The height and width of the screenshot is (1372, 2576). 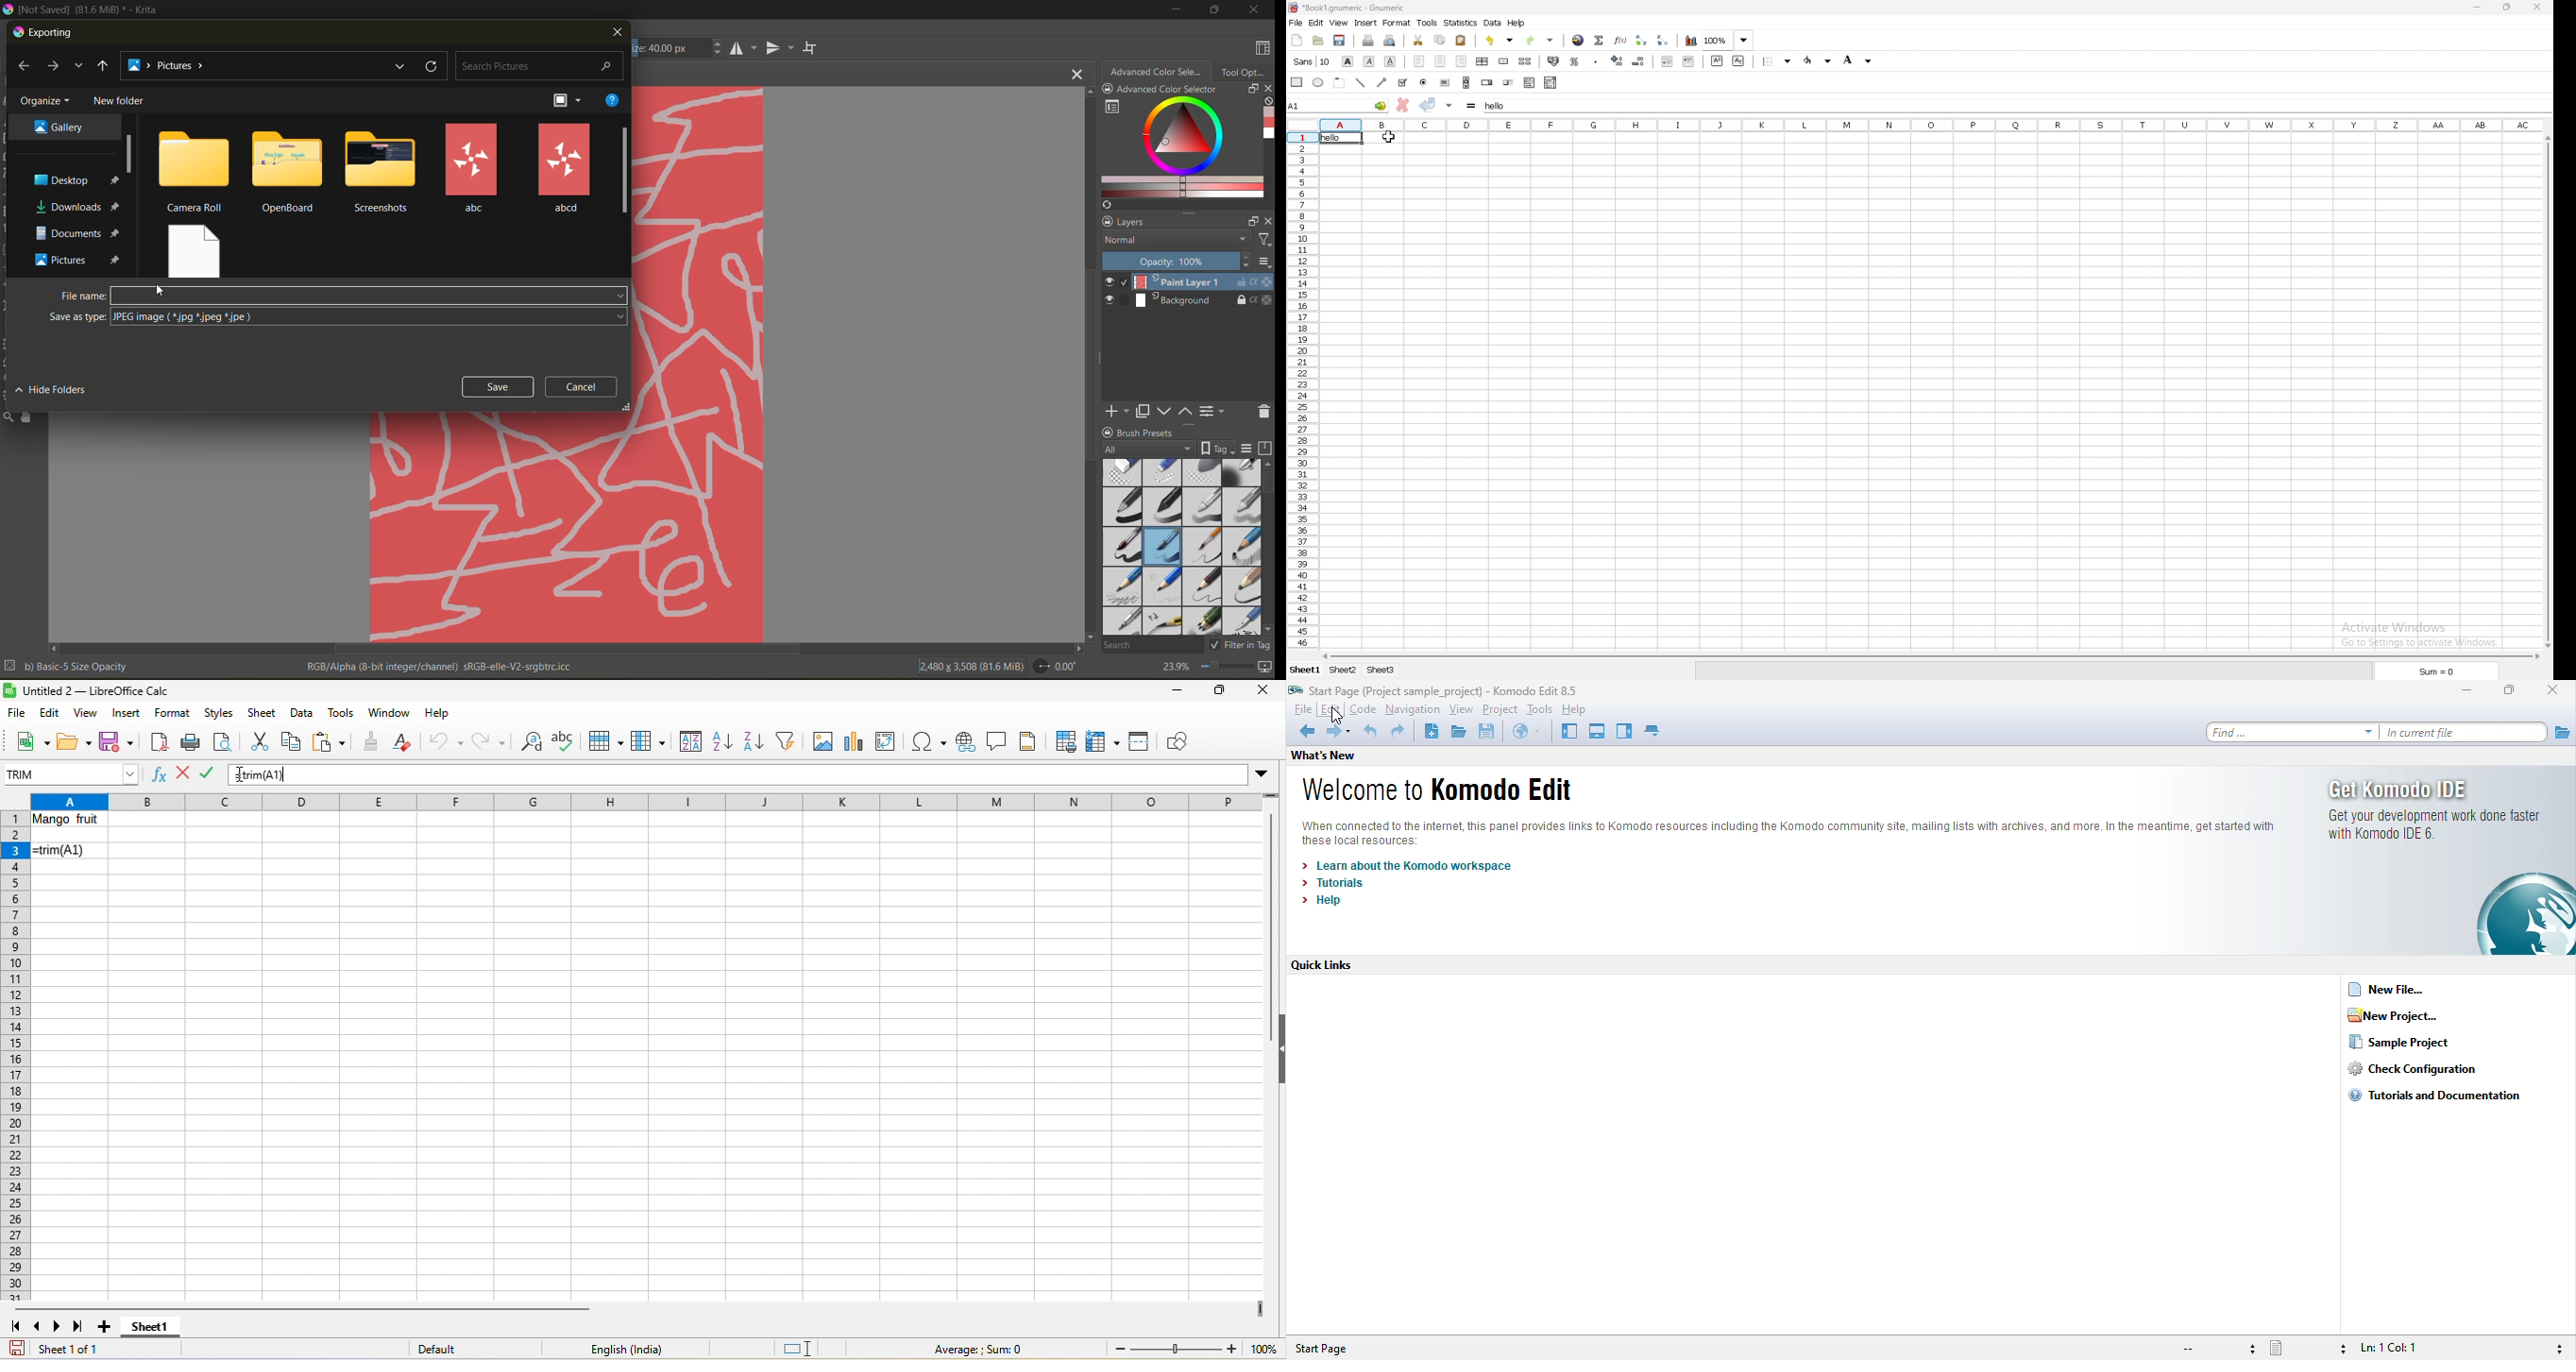 What do you see at coordinates (1267, 221) in the screenshot?
I see `close` at bounding box center [1267, 221].